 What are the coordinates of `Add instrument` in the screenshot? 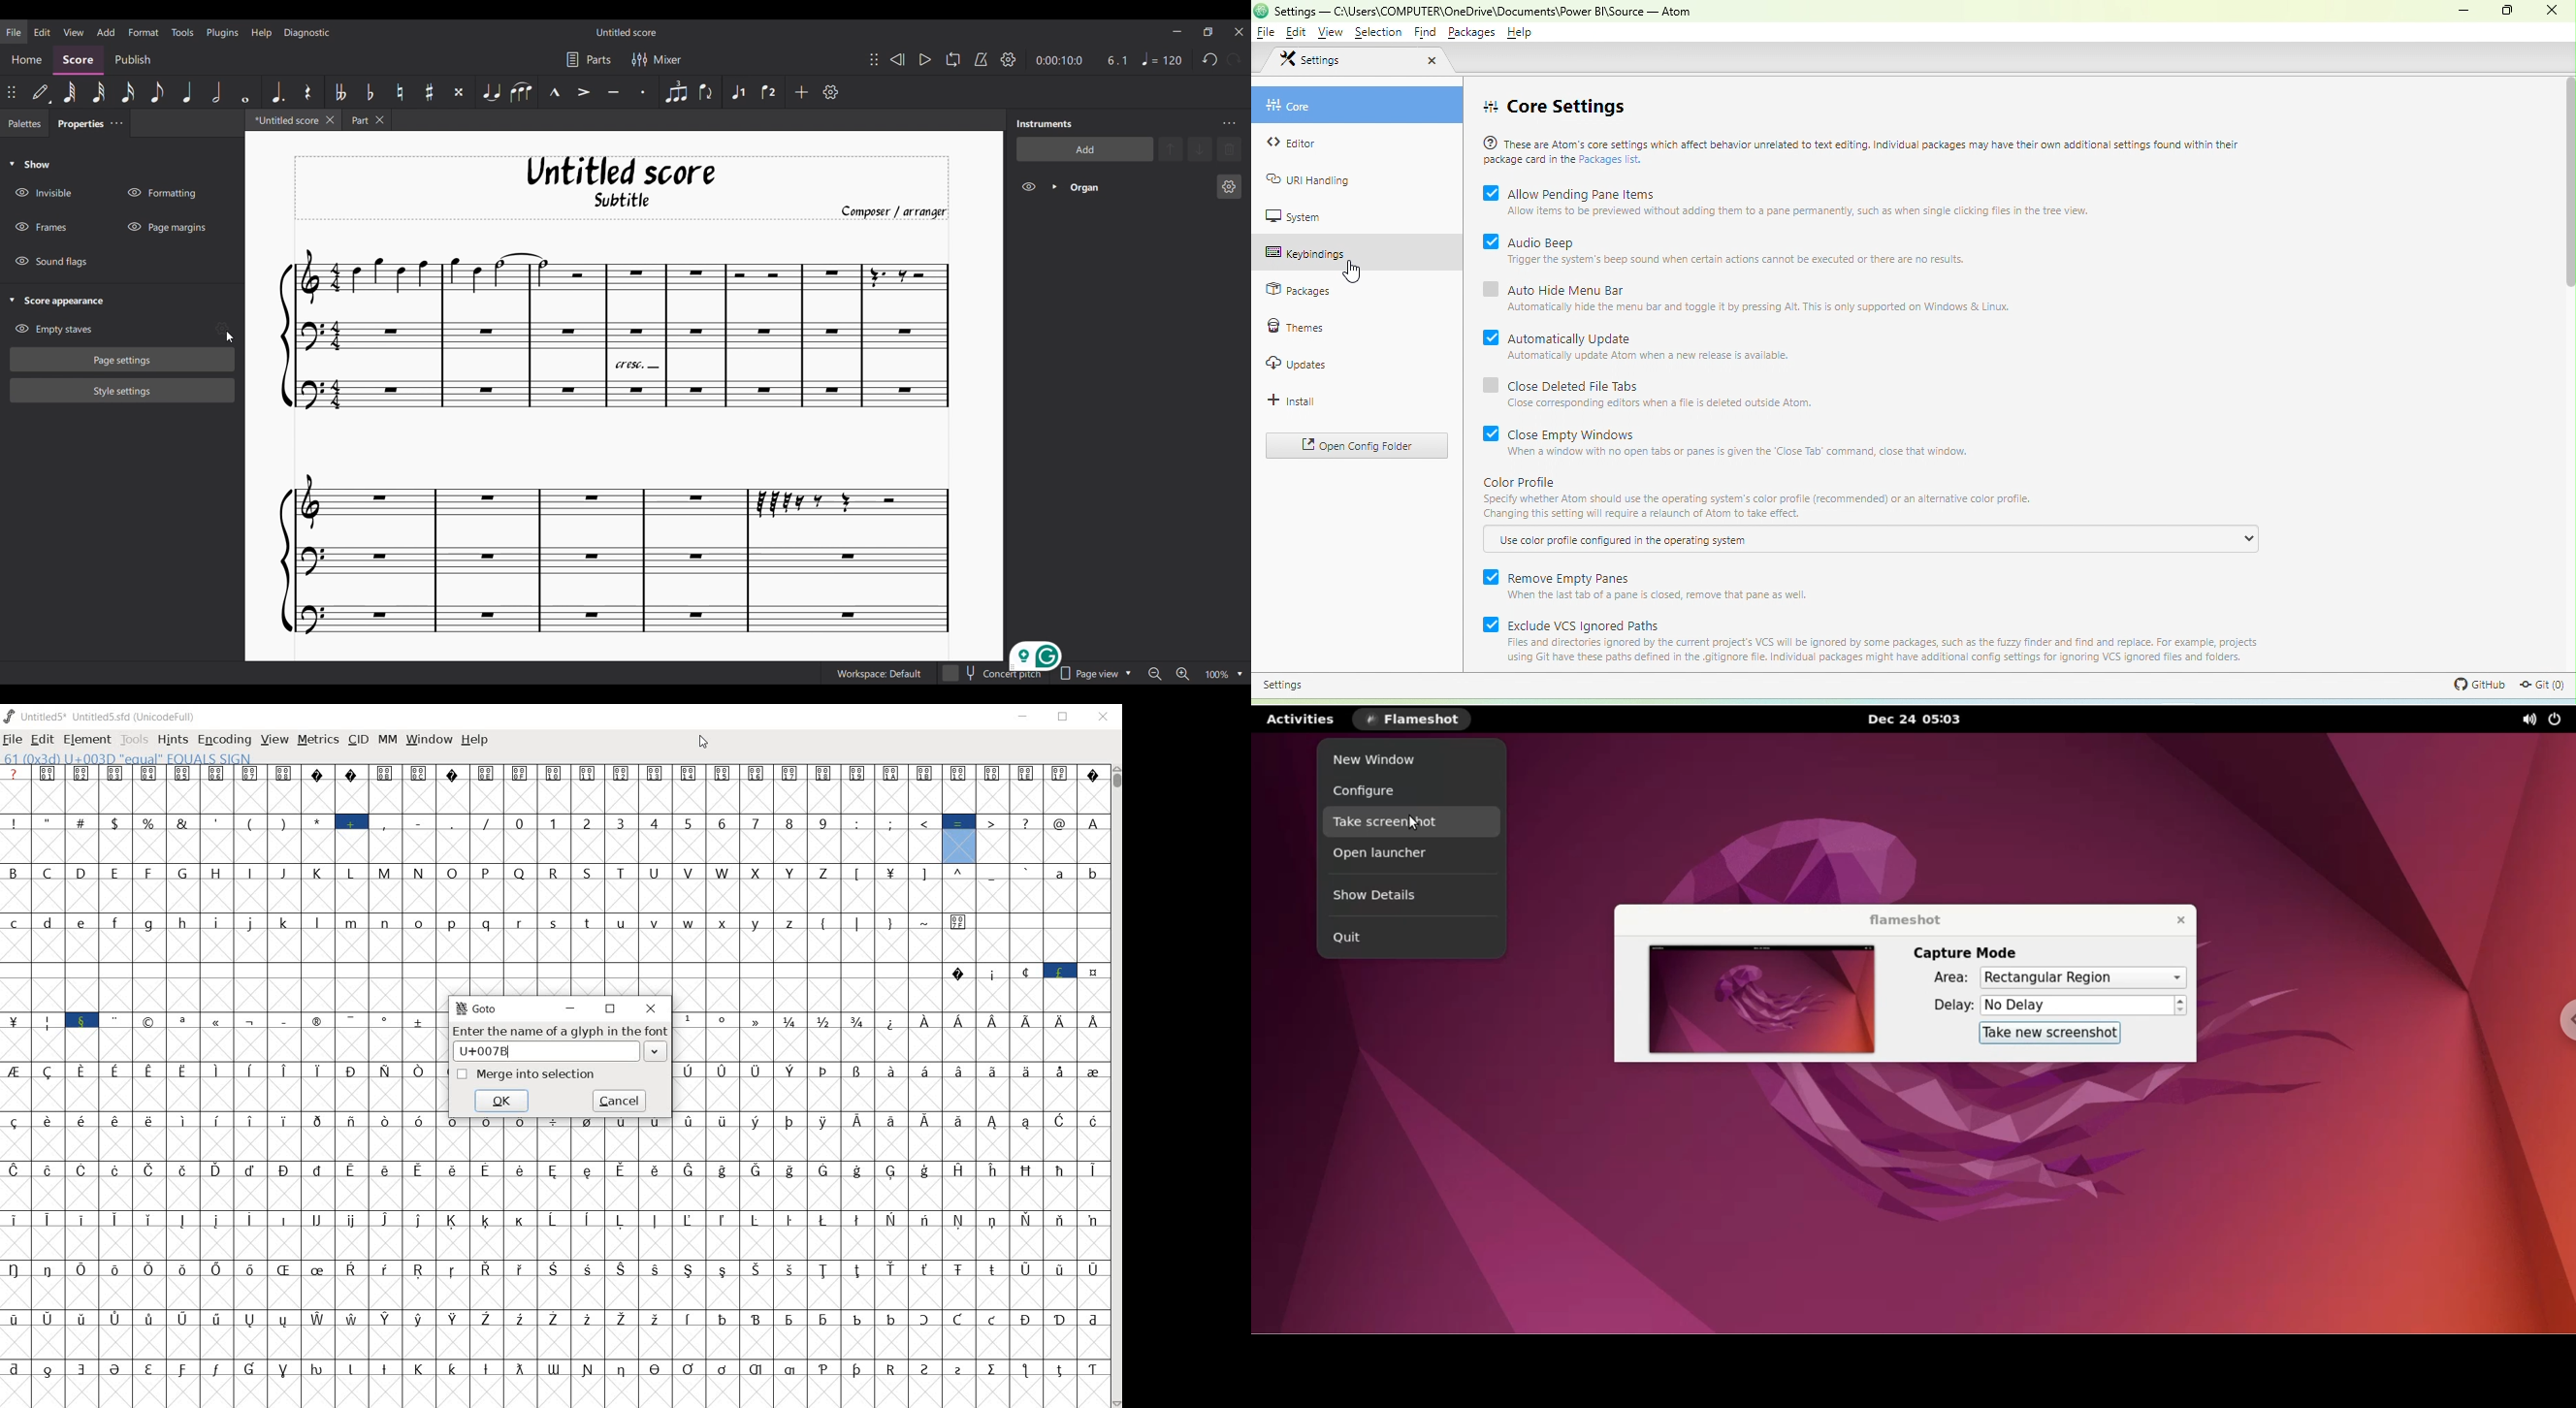 It's located at (1084, 151).